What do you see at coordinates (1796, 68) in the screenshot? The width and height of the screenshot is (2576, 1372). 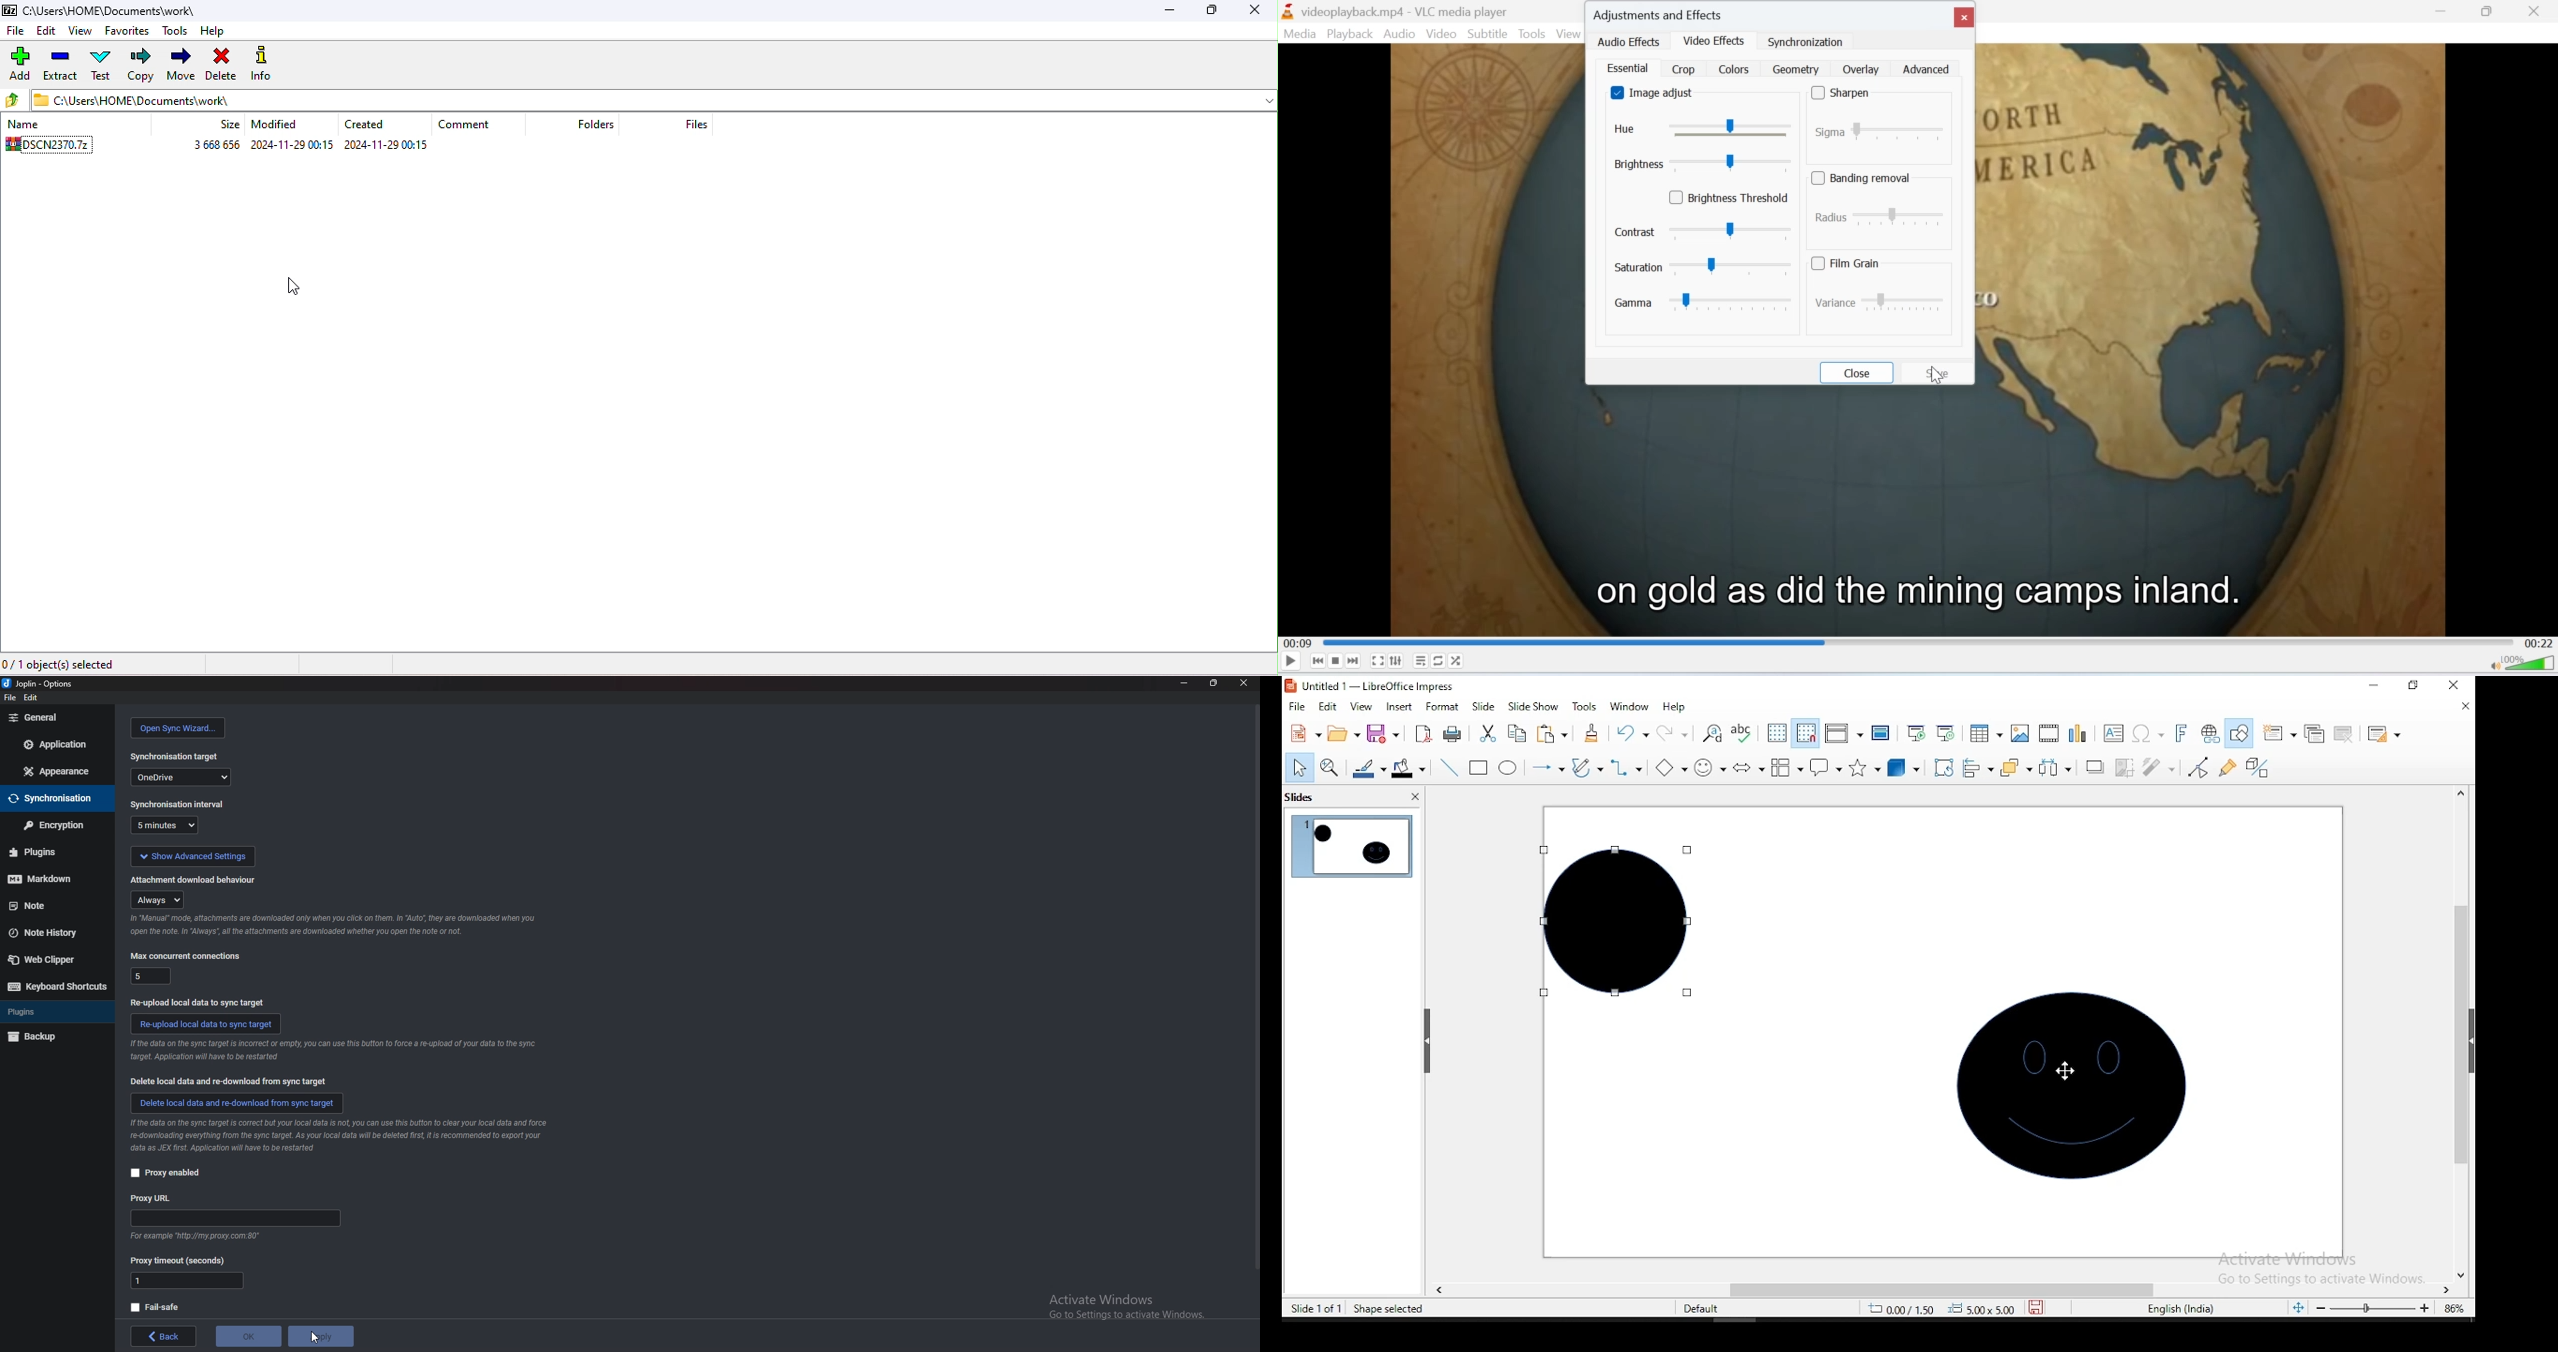 I see `geometry` at bounding box center [1796, 68].